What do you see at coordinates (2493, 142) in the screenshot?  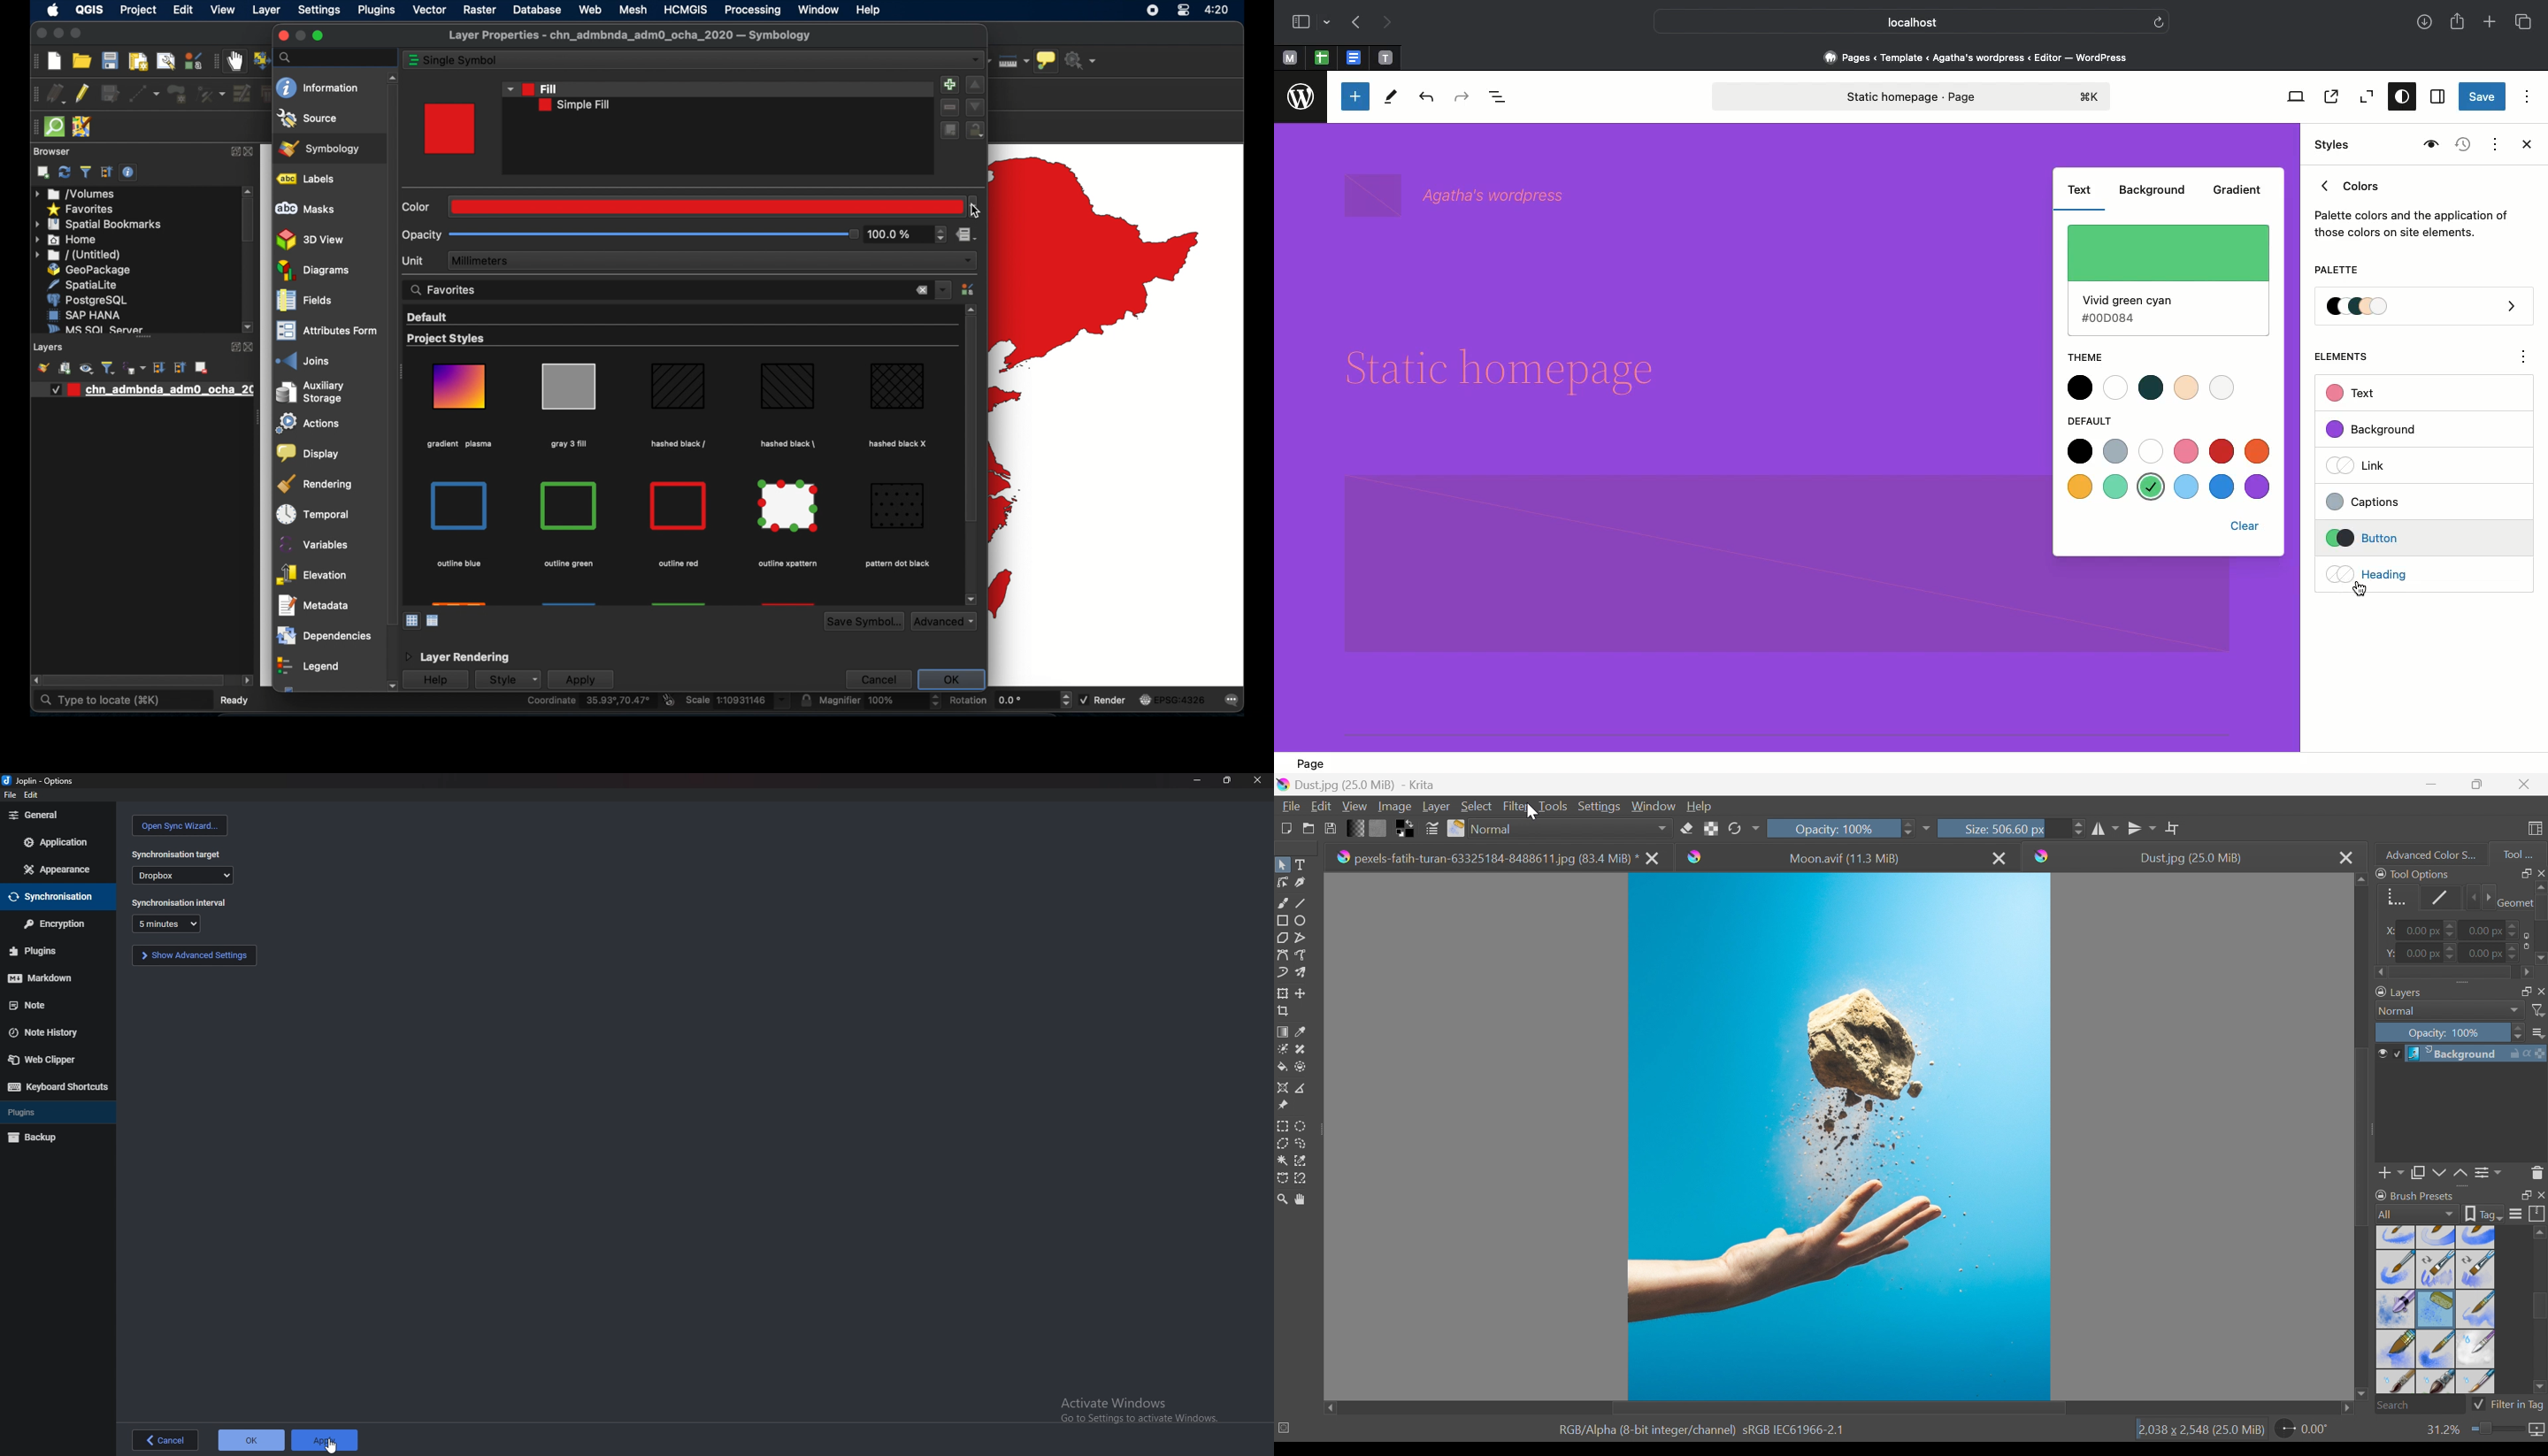 I see `Actions` at bounding box center [2493, 142].